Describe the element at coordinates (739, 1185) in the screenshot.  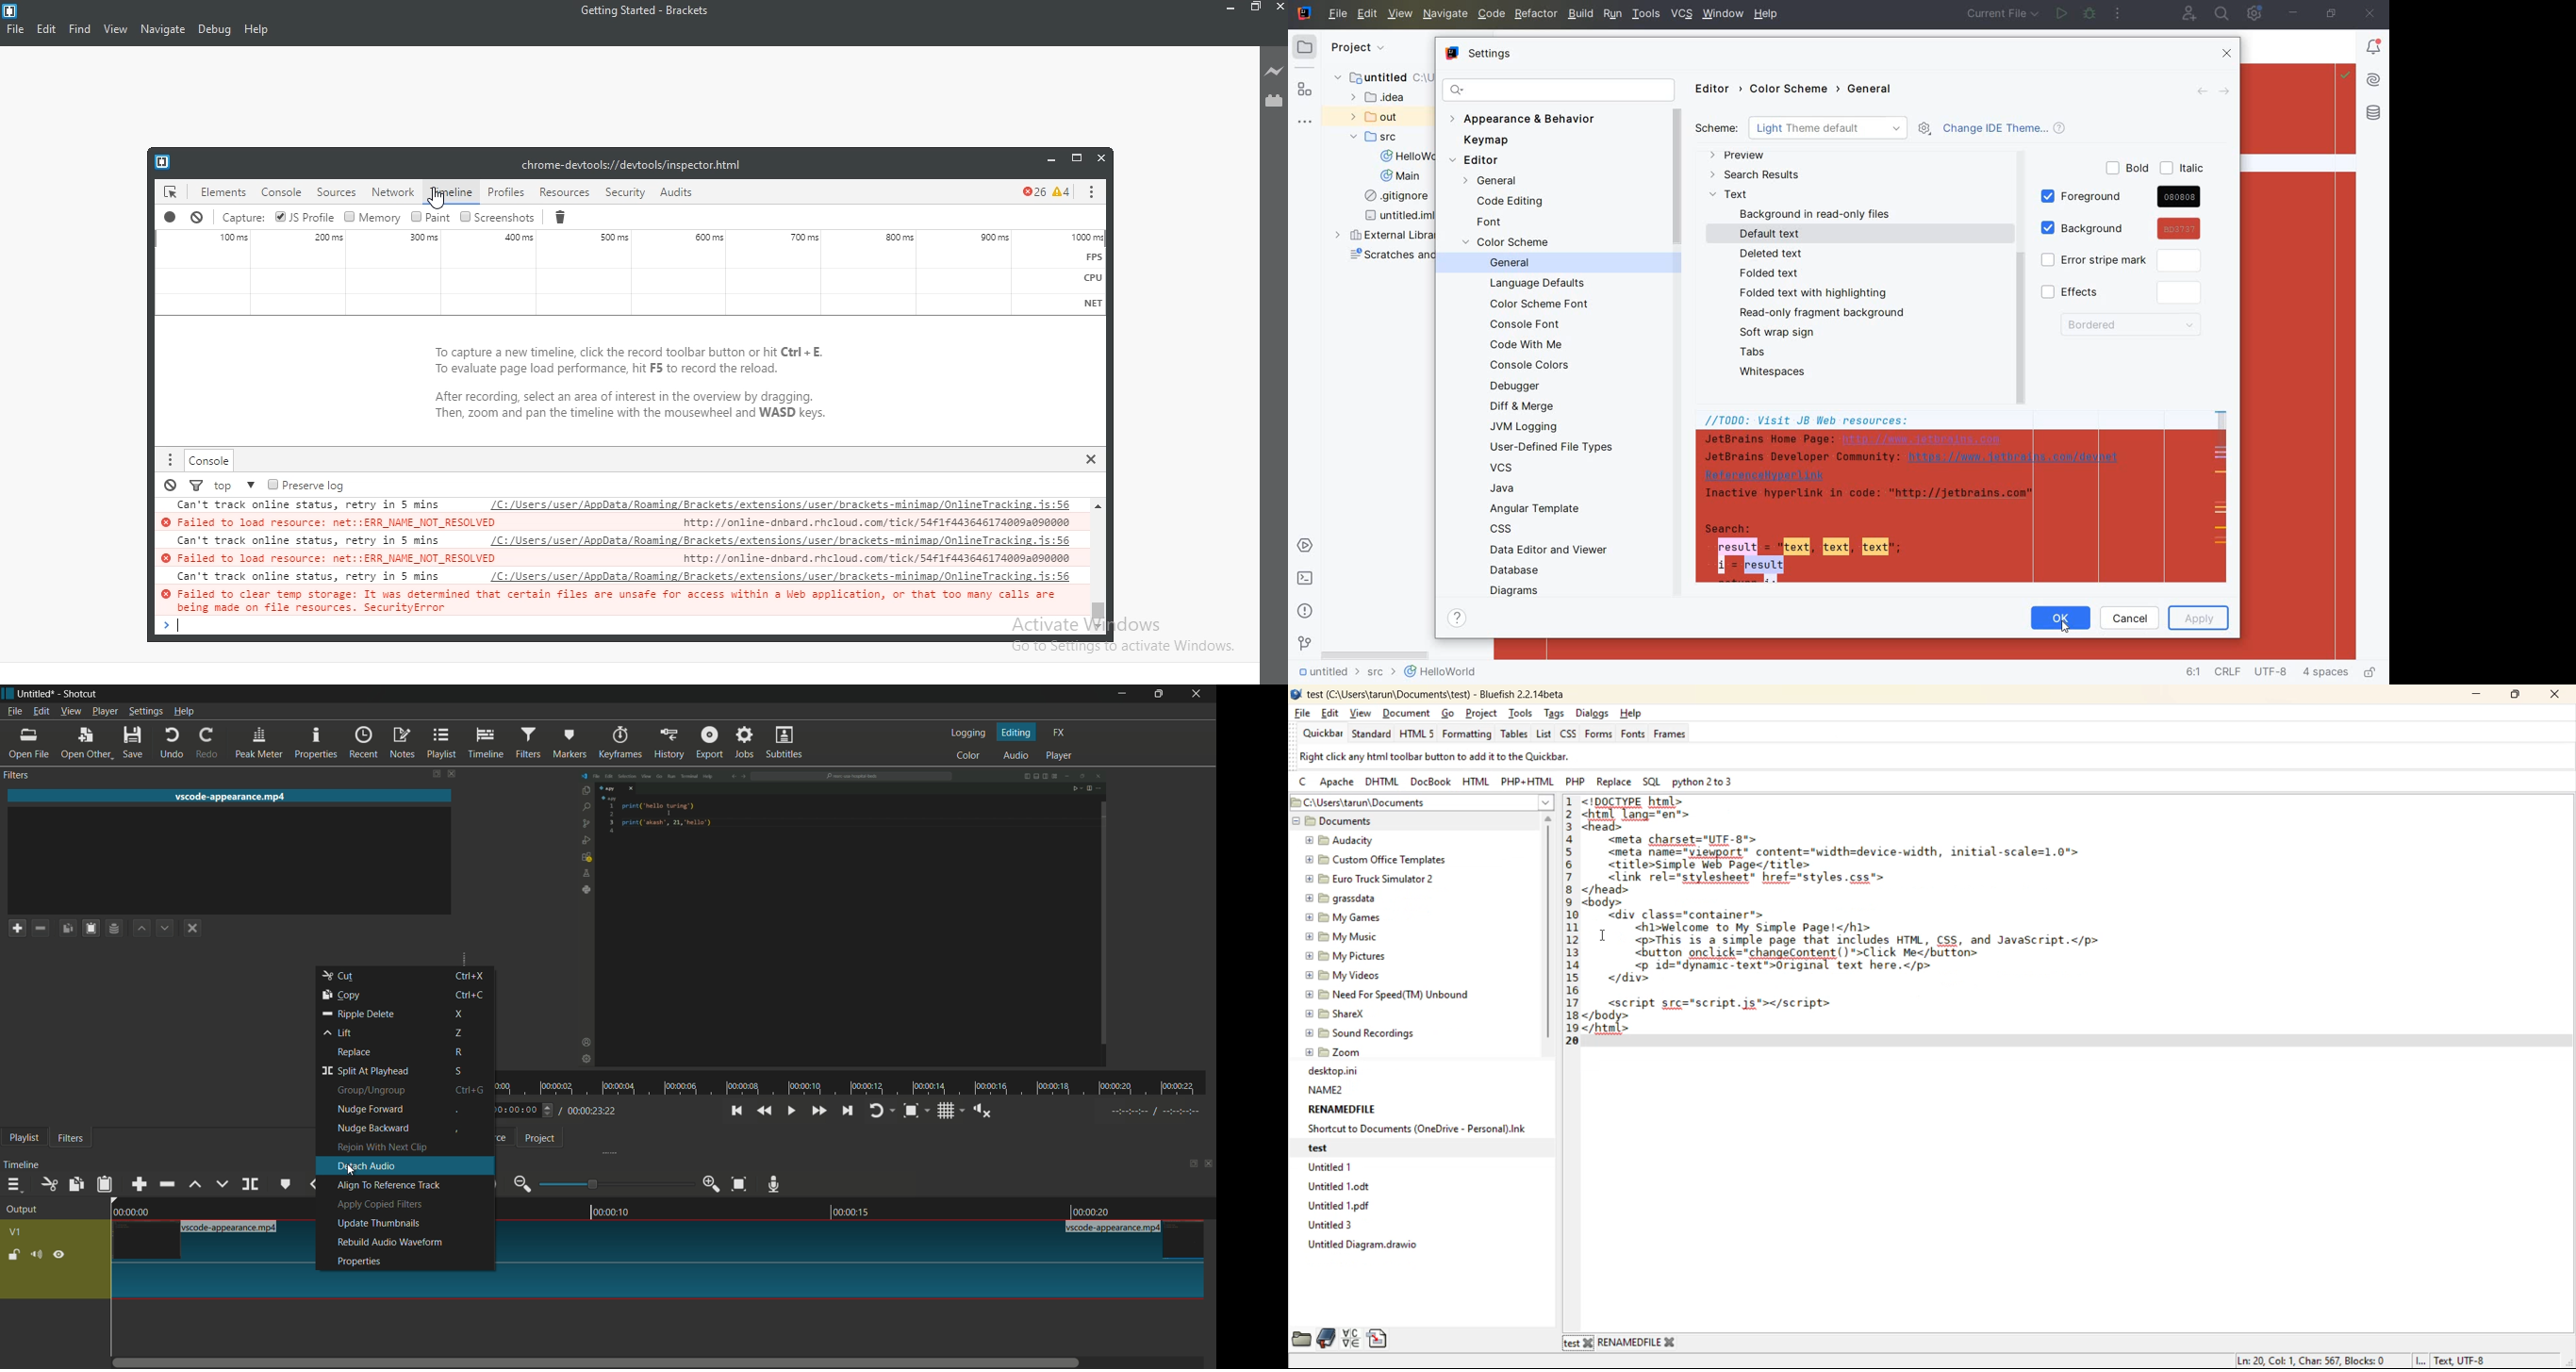
I see `zoom timeline to fit` at that location.